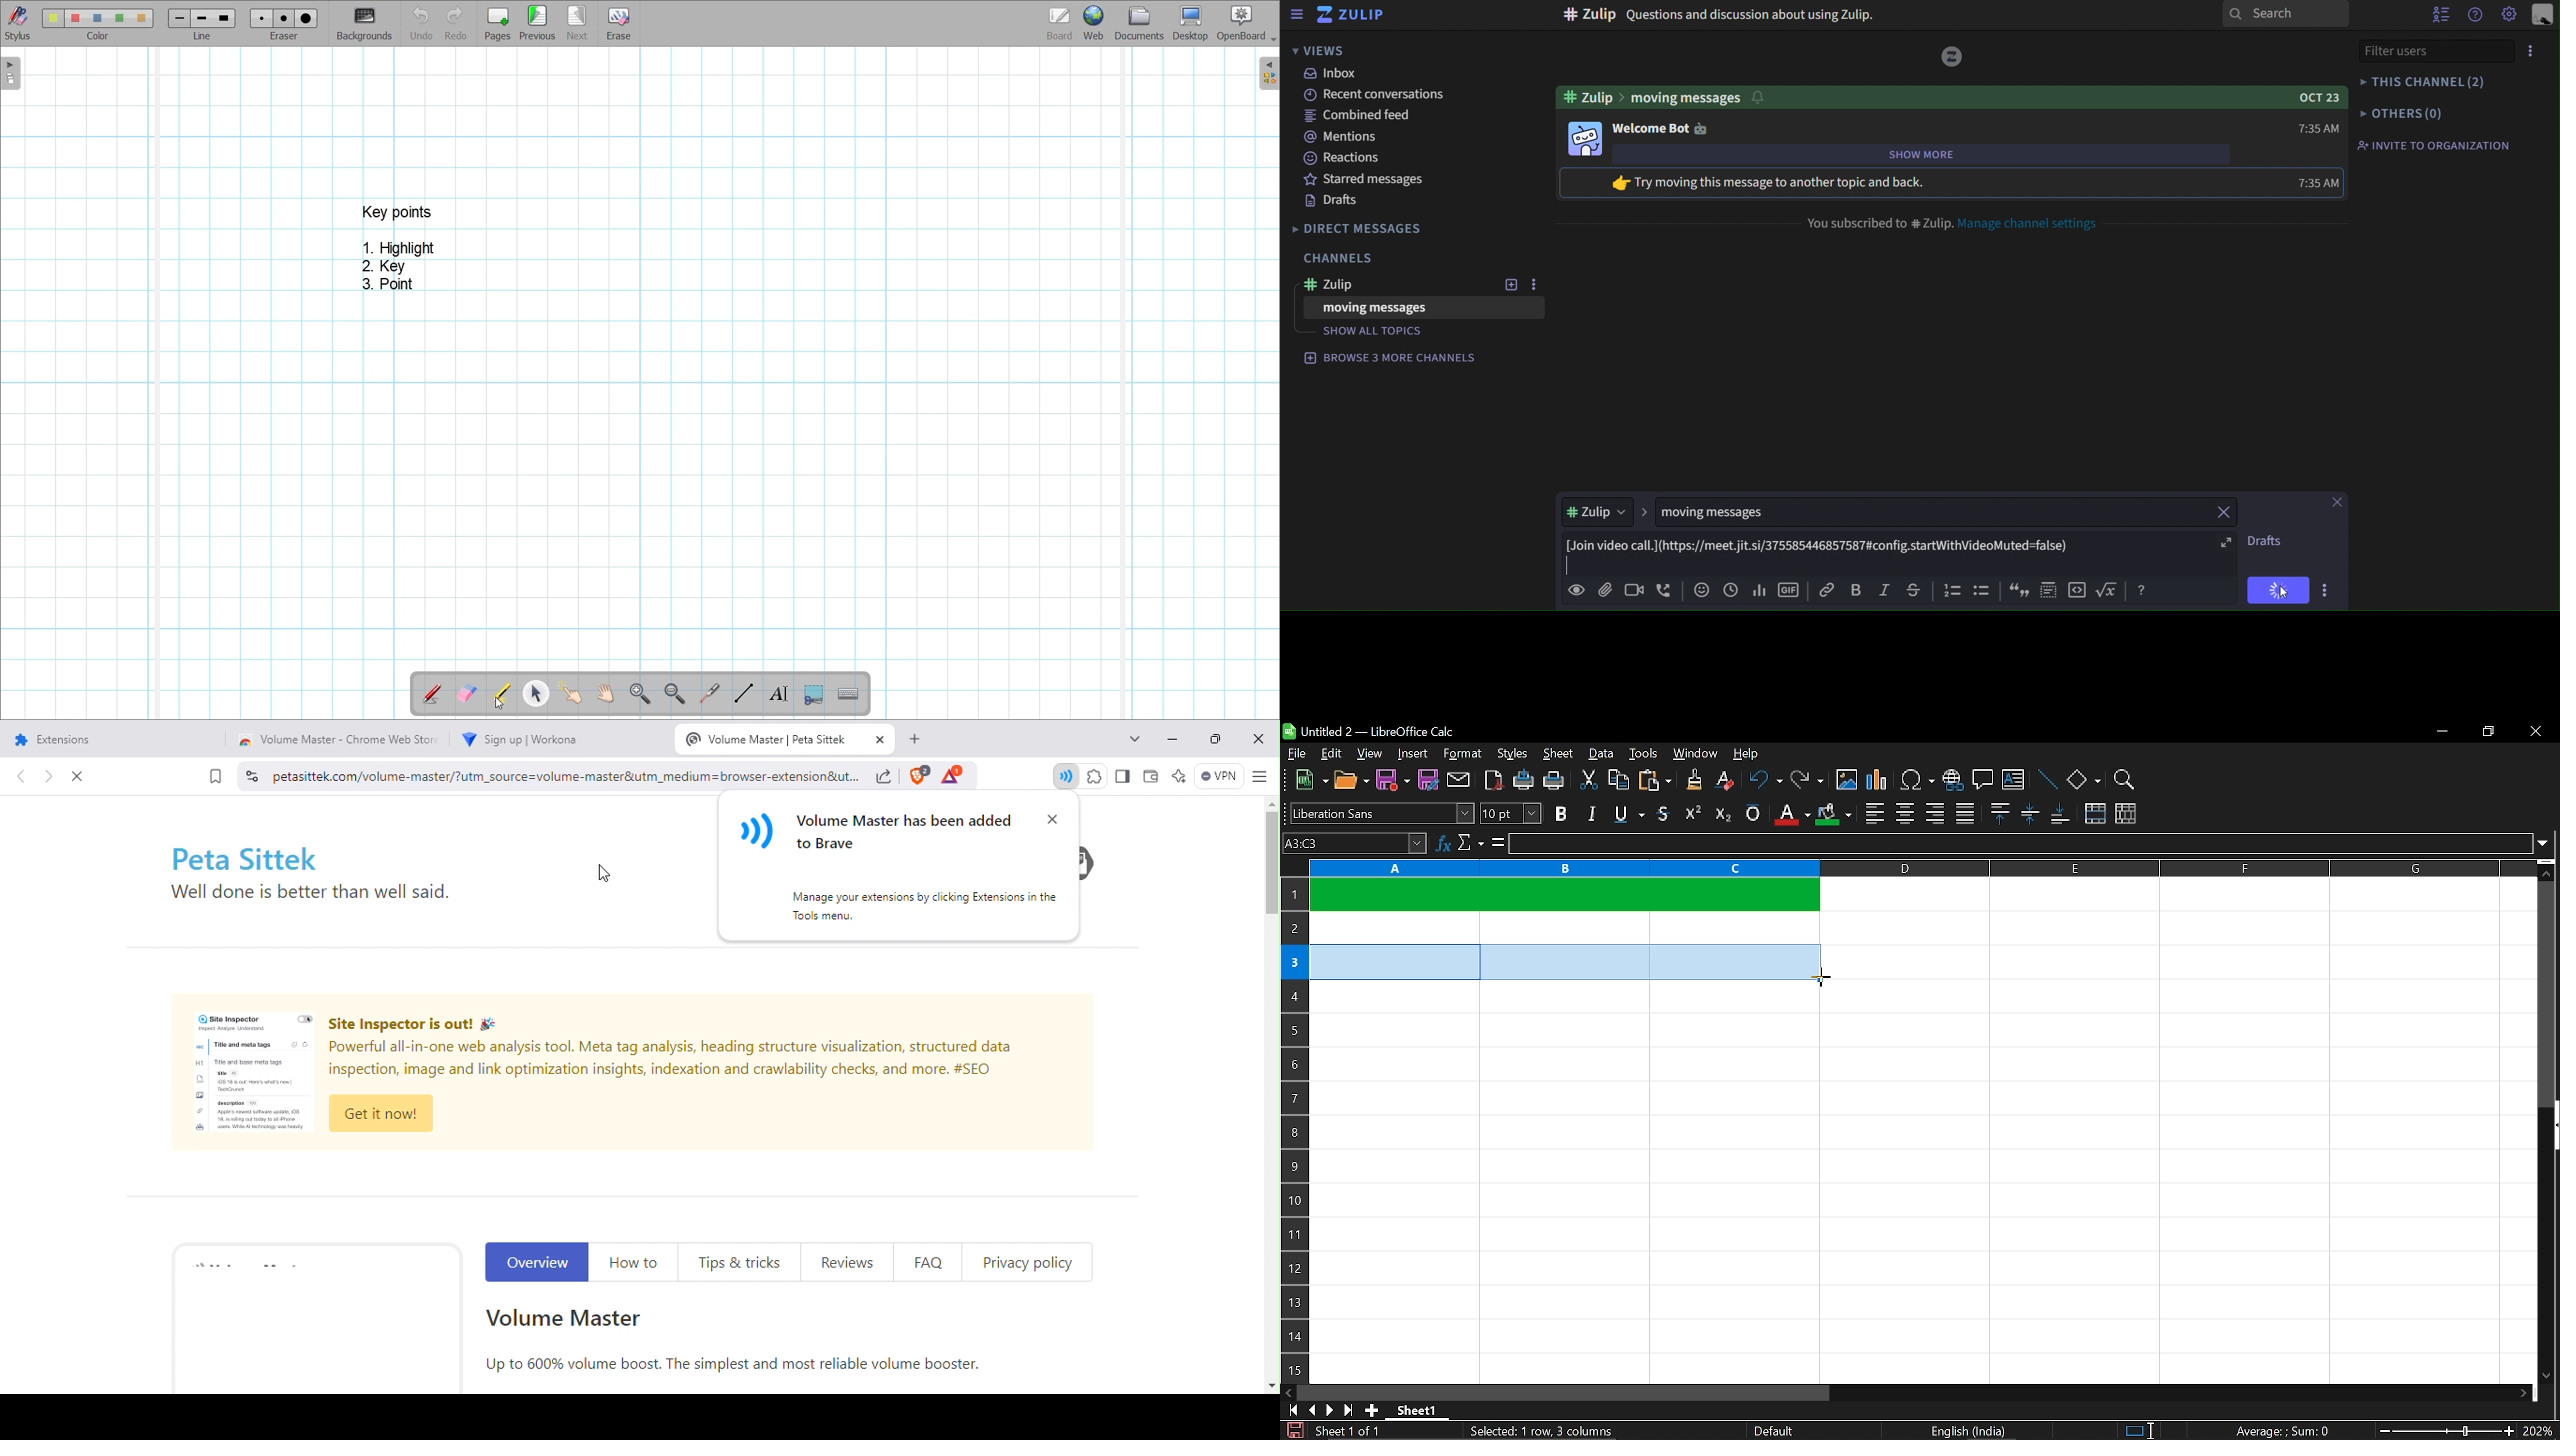 This screenshot has width=2576, height=1456. What do you see at coordinates (501, 693) in the screenshot?
I see `Highlight` at bounding box center [501, 693].